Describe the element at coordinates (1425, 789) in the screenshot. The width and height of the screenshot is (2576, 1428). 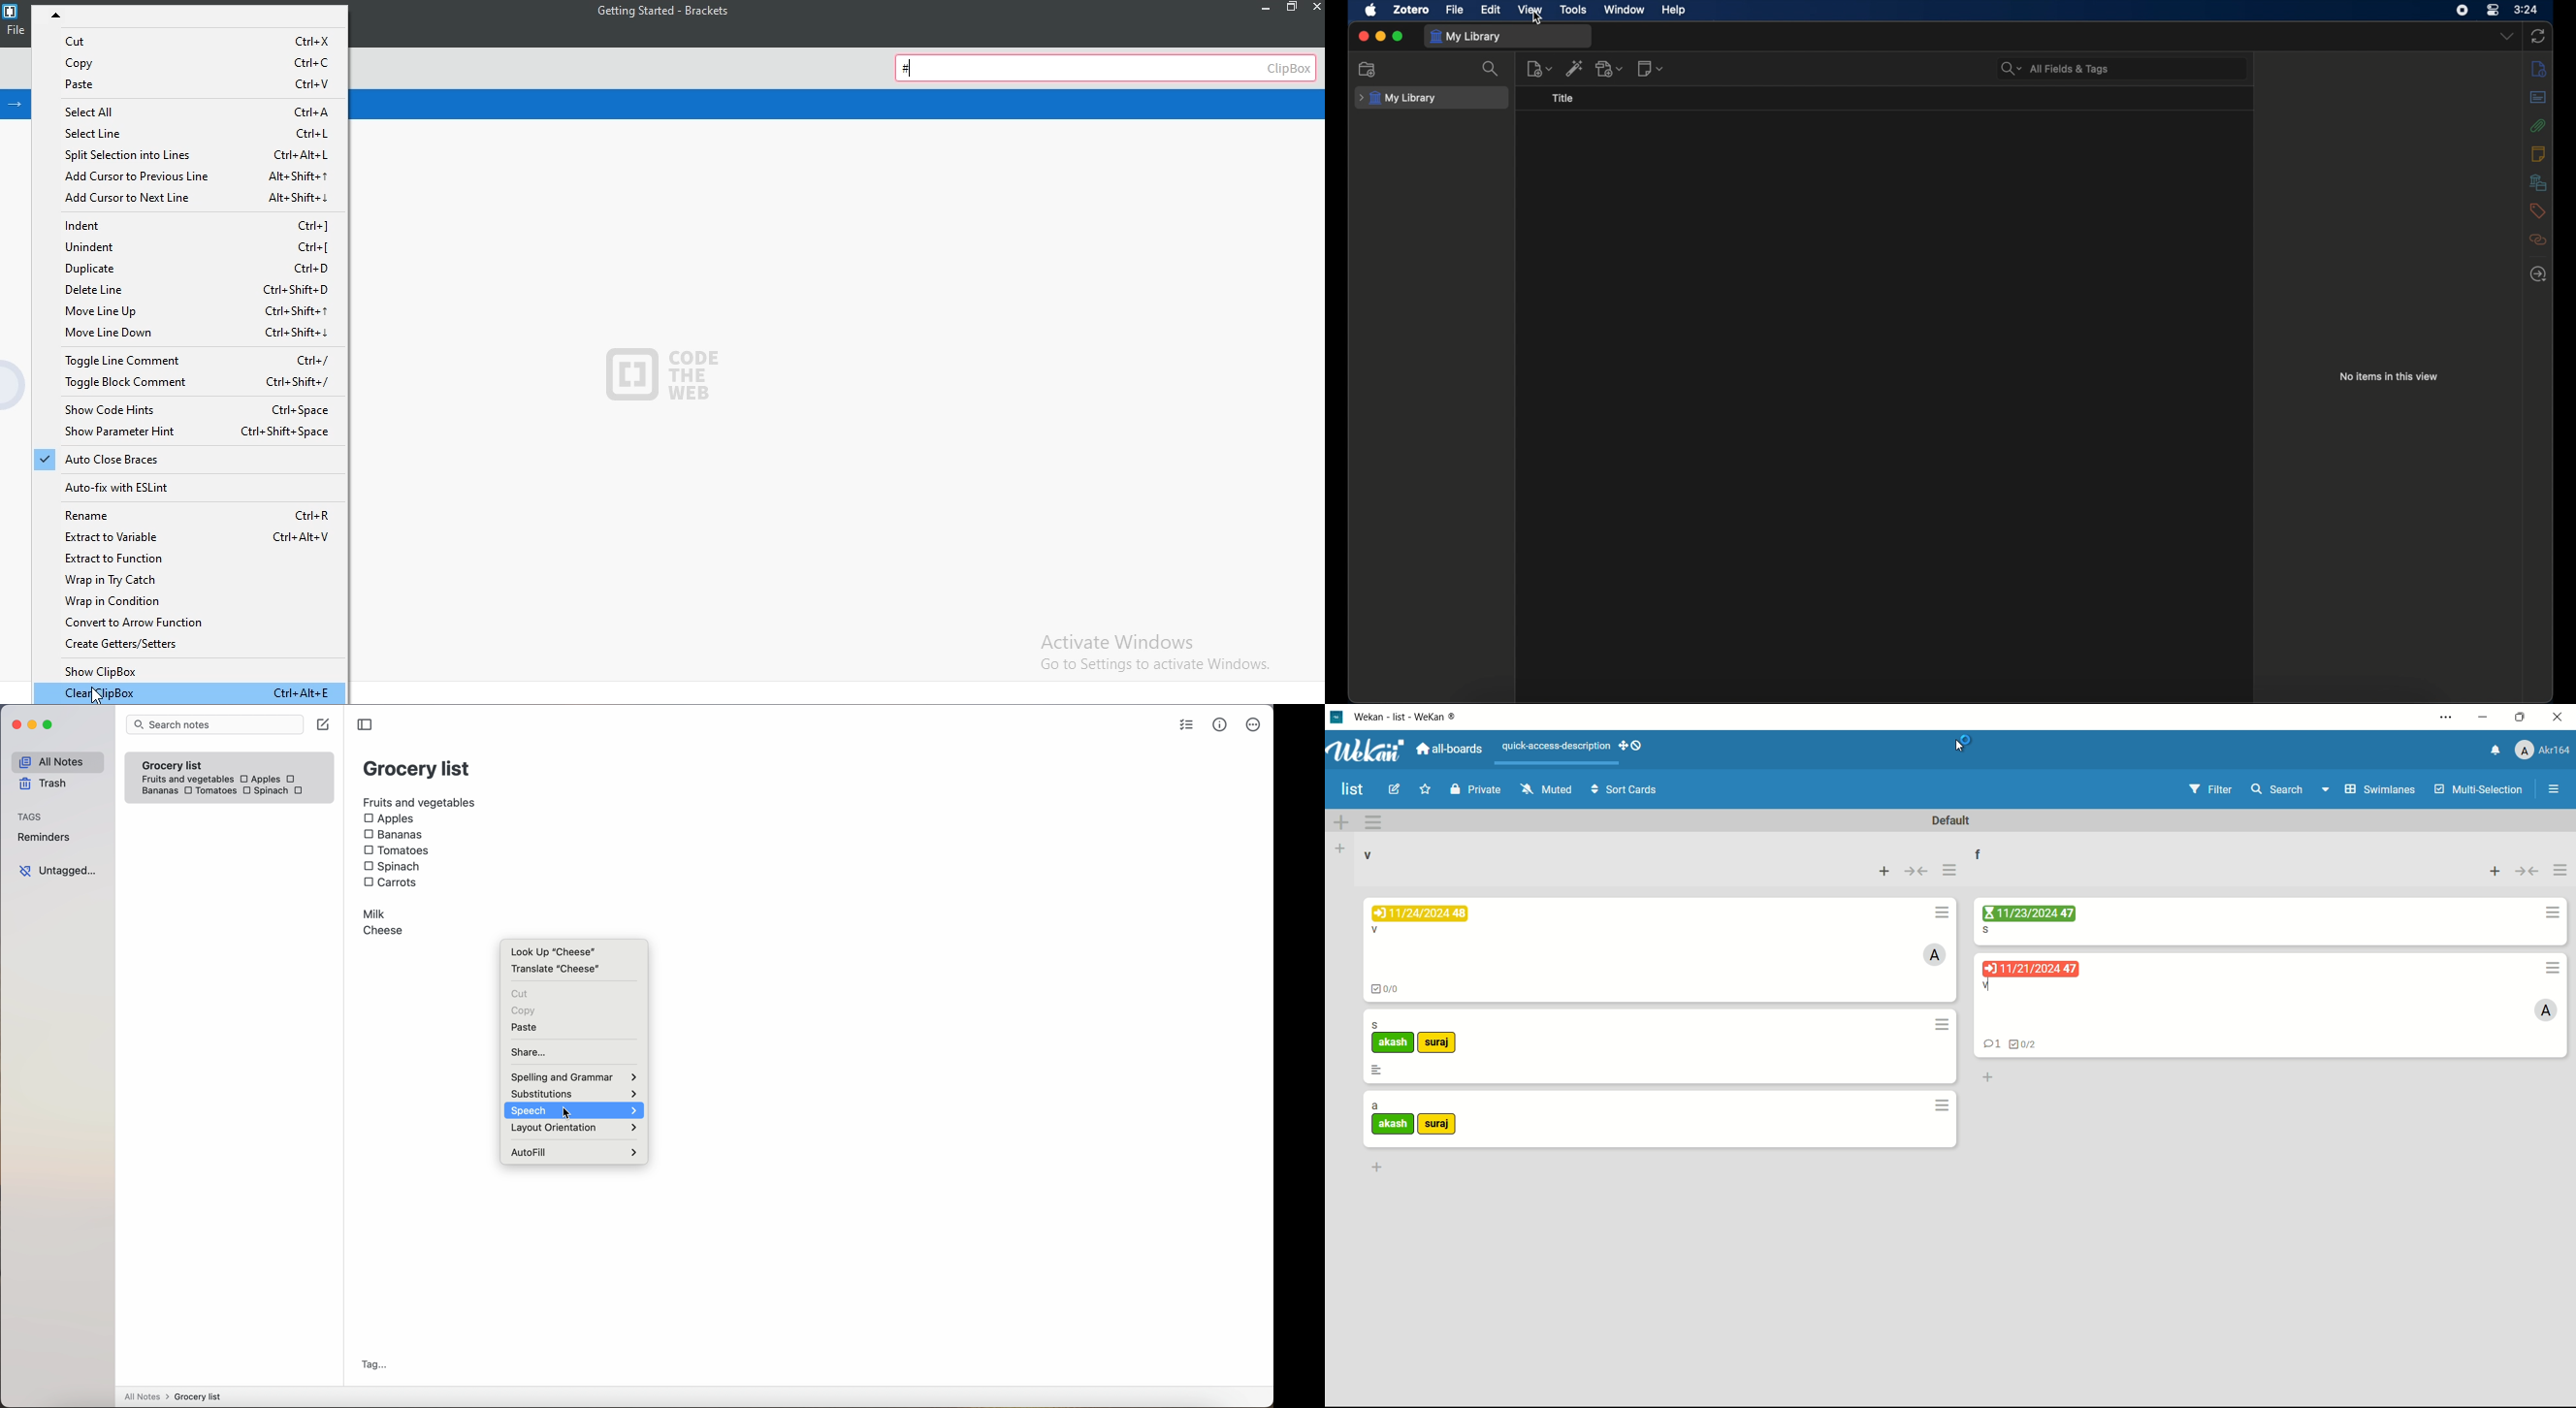
I see `star this board` at that location.